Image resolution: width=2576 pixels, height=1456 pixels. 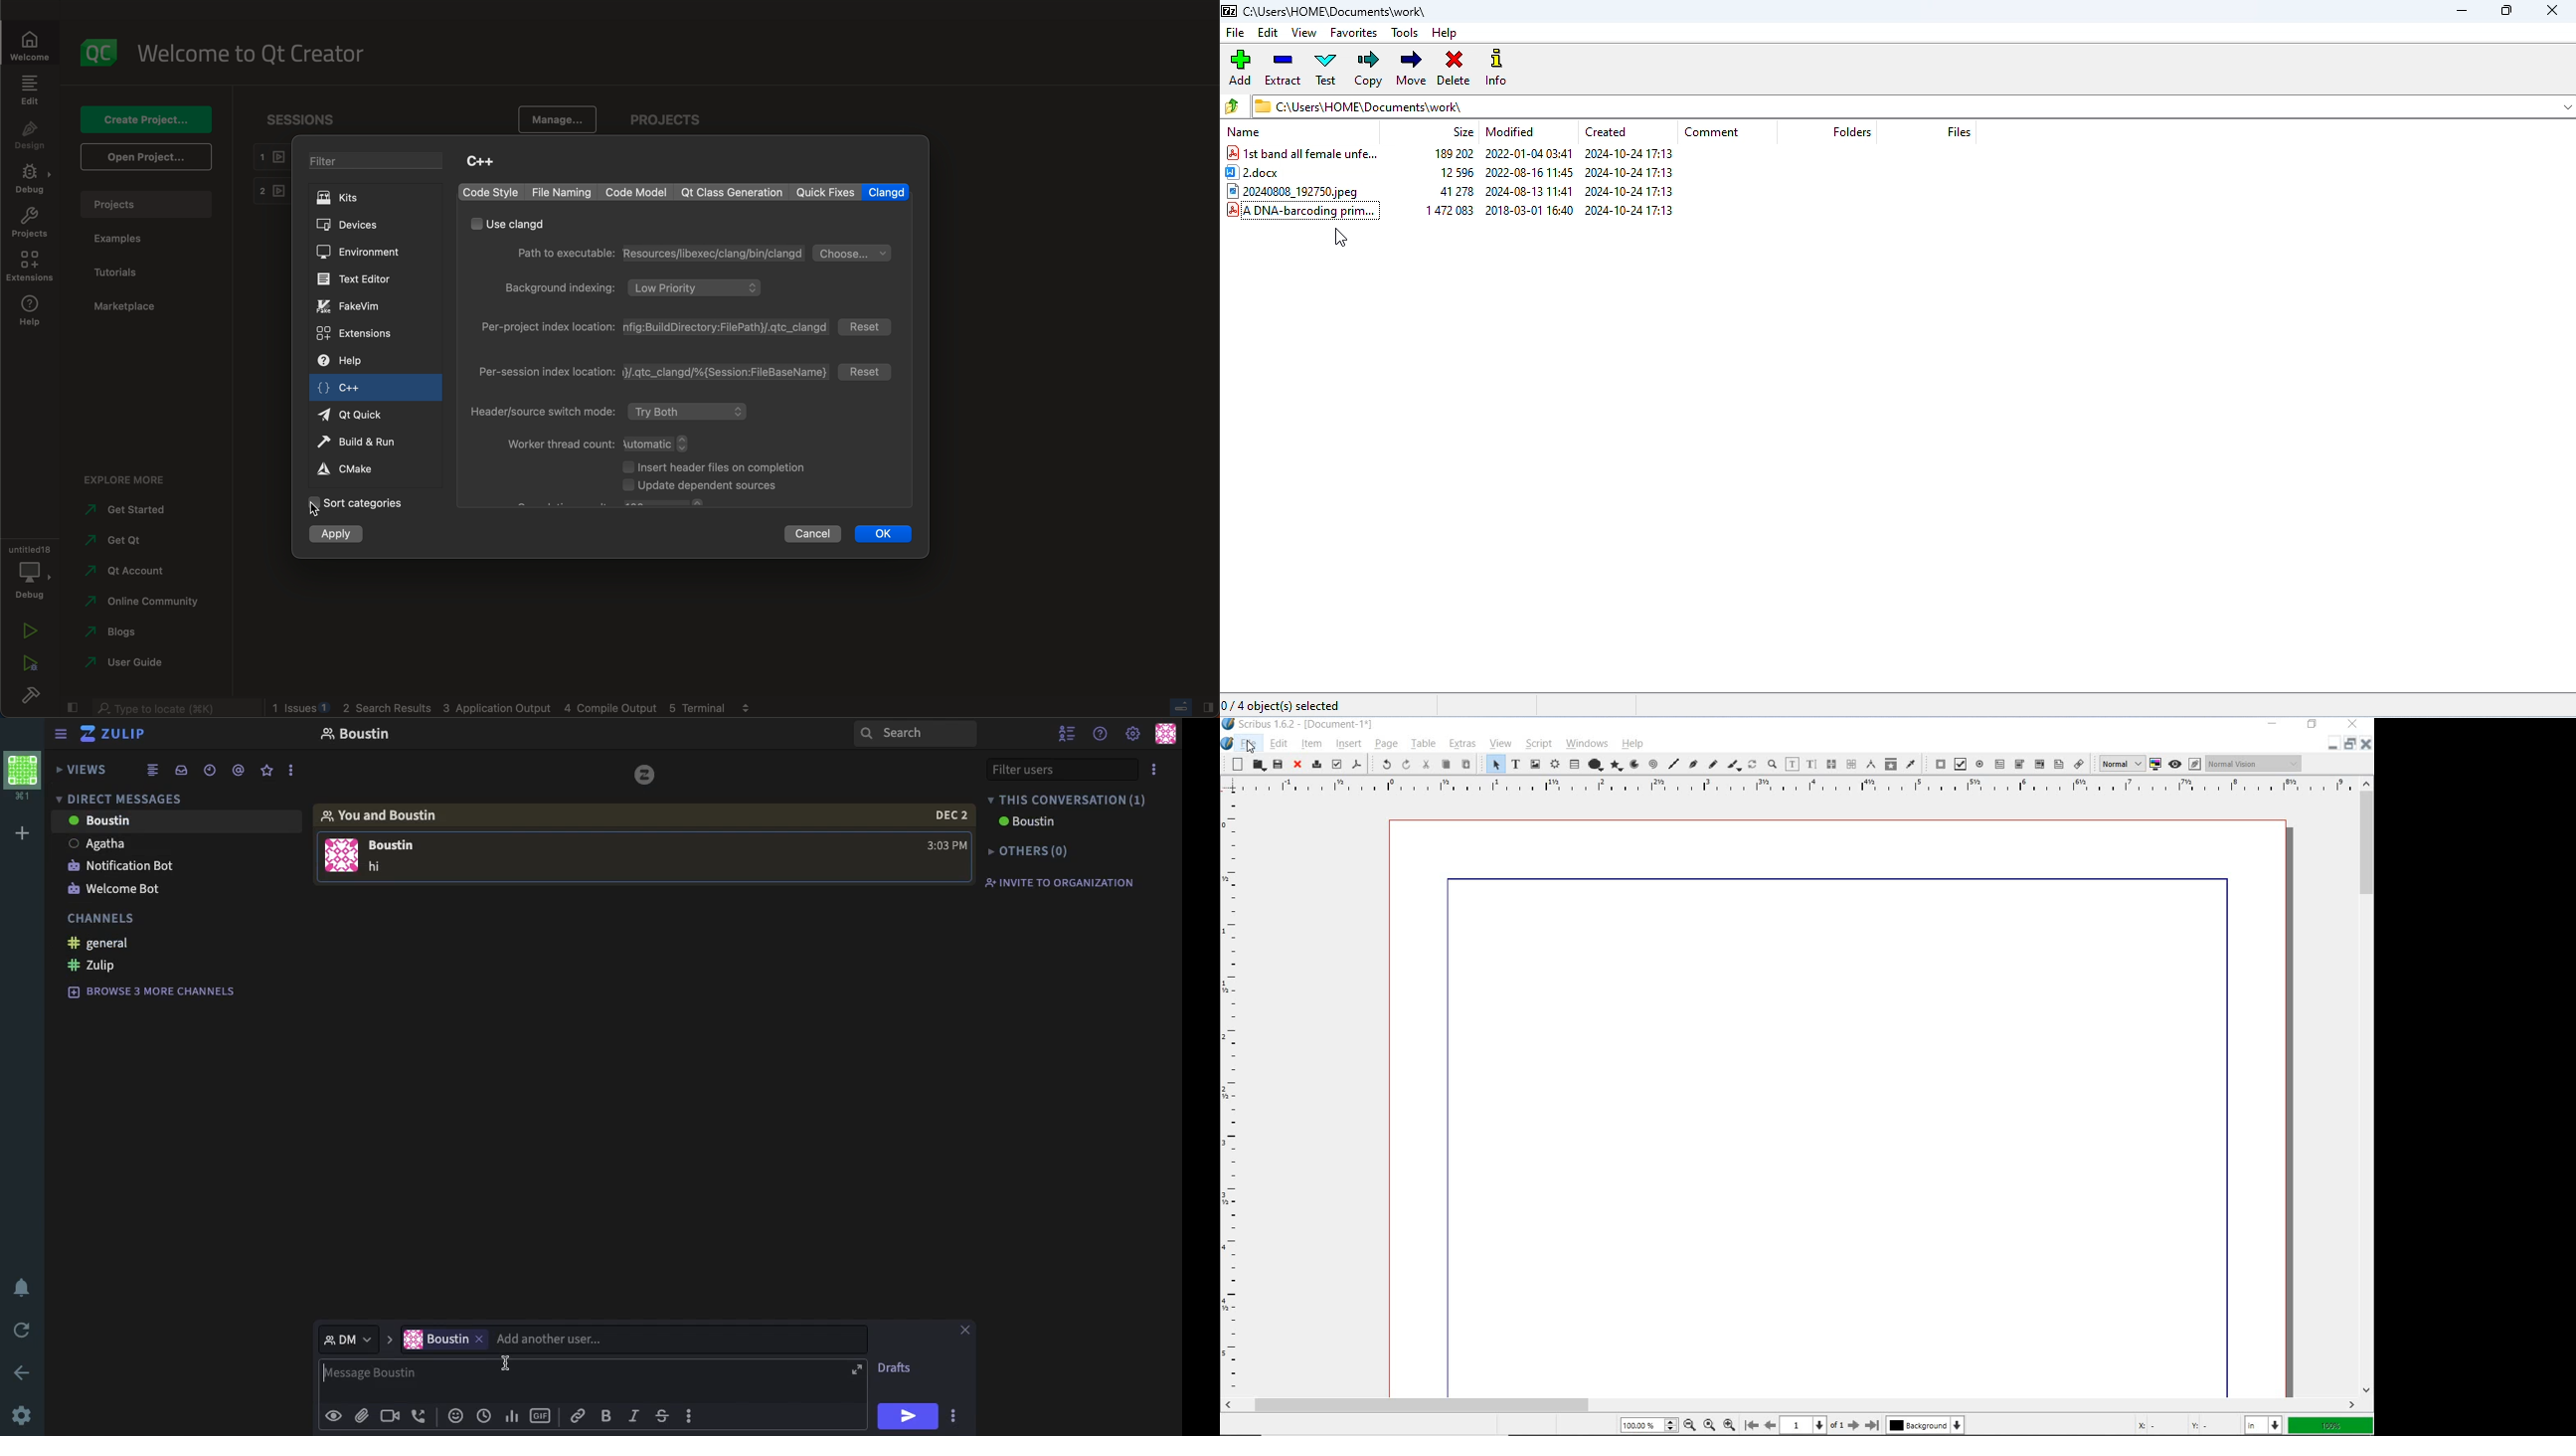 What do you see at coordinates (2504, 12) in the screenshot?
I see `maximize` at bounding box center [2504, 12].